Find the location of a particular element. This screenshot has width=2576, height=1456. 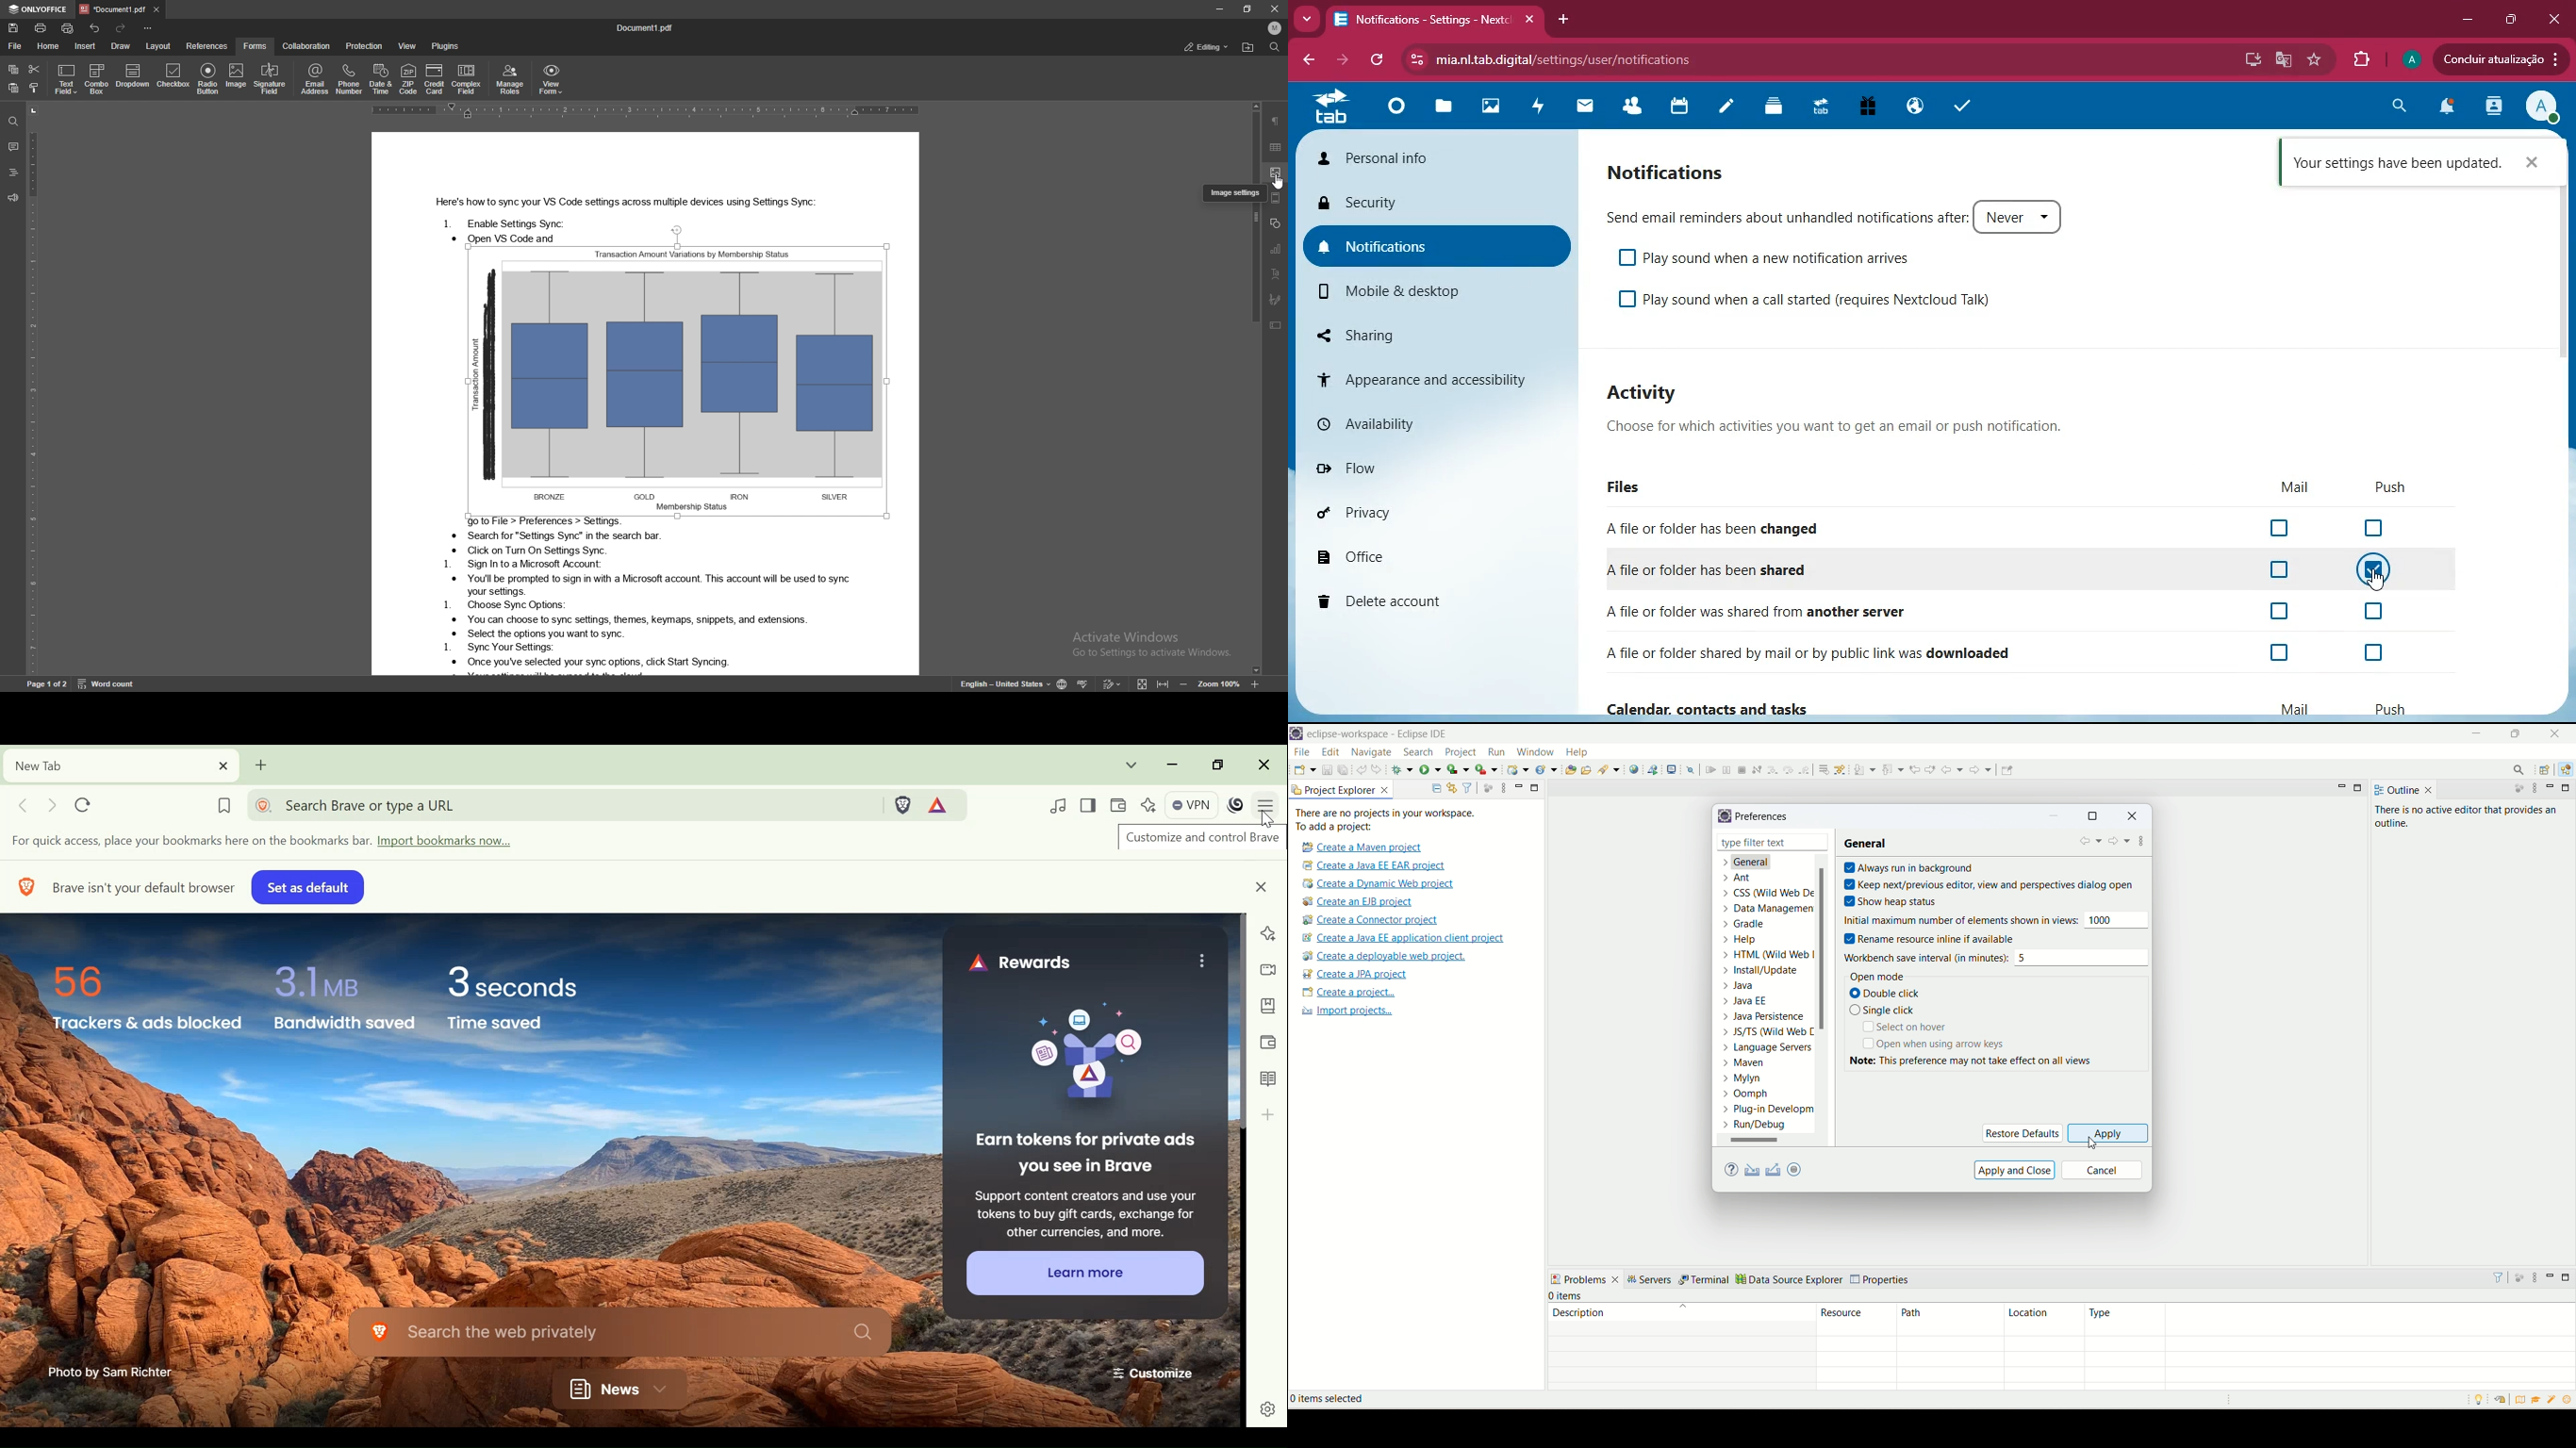

text field is located at coordinates (66, 79).